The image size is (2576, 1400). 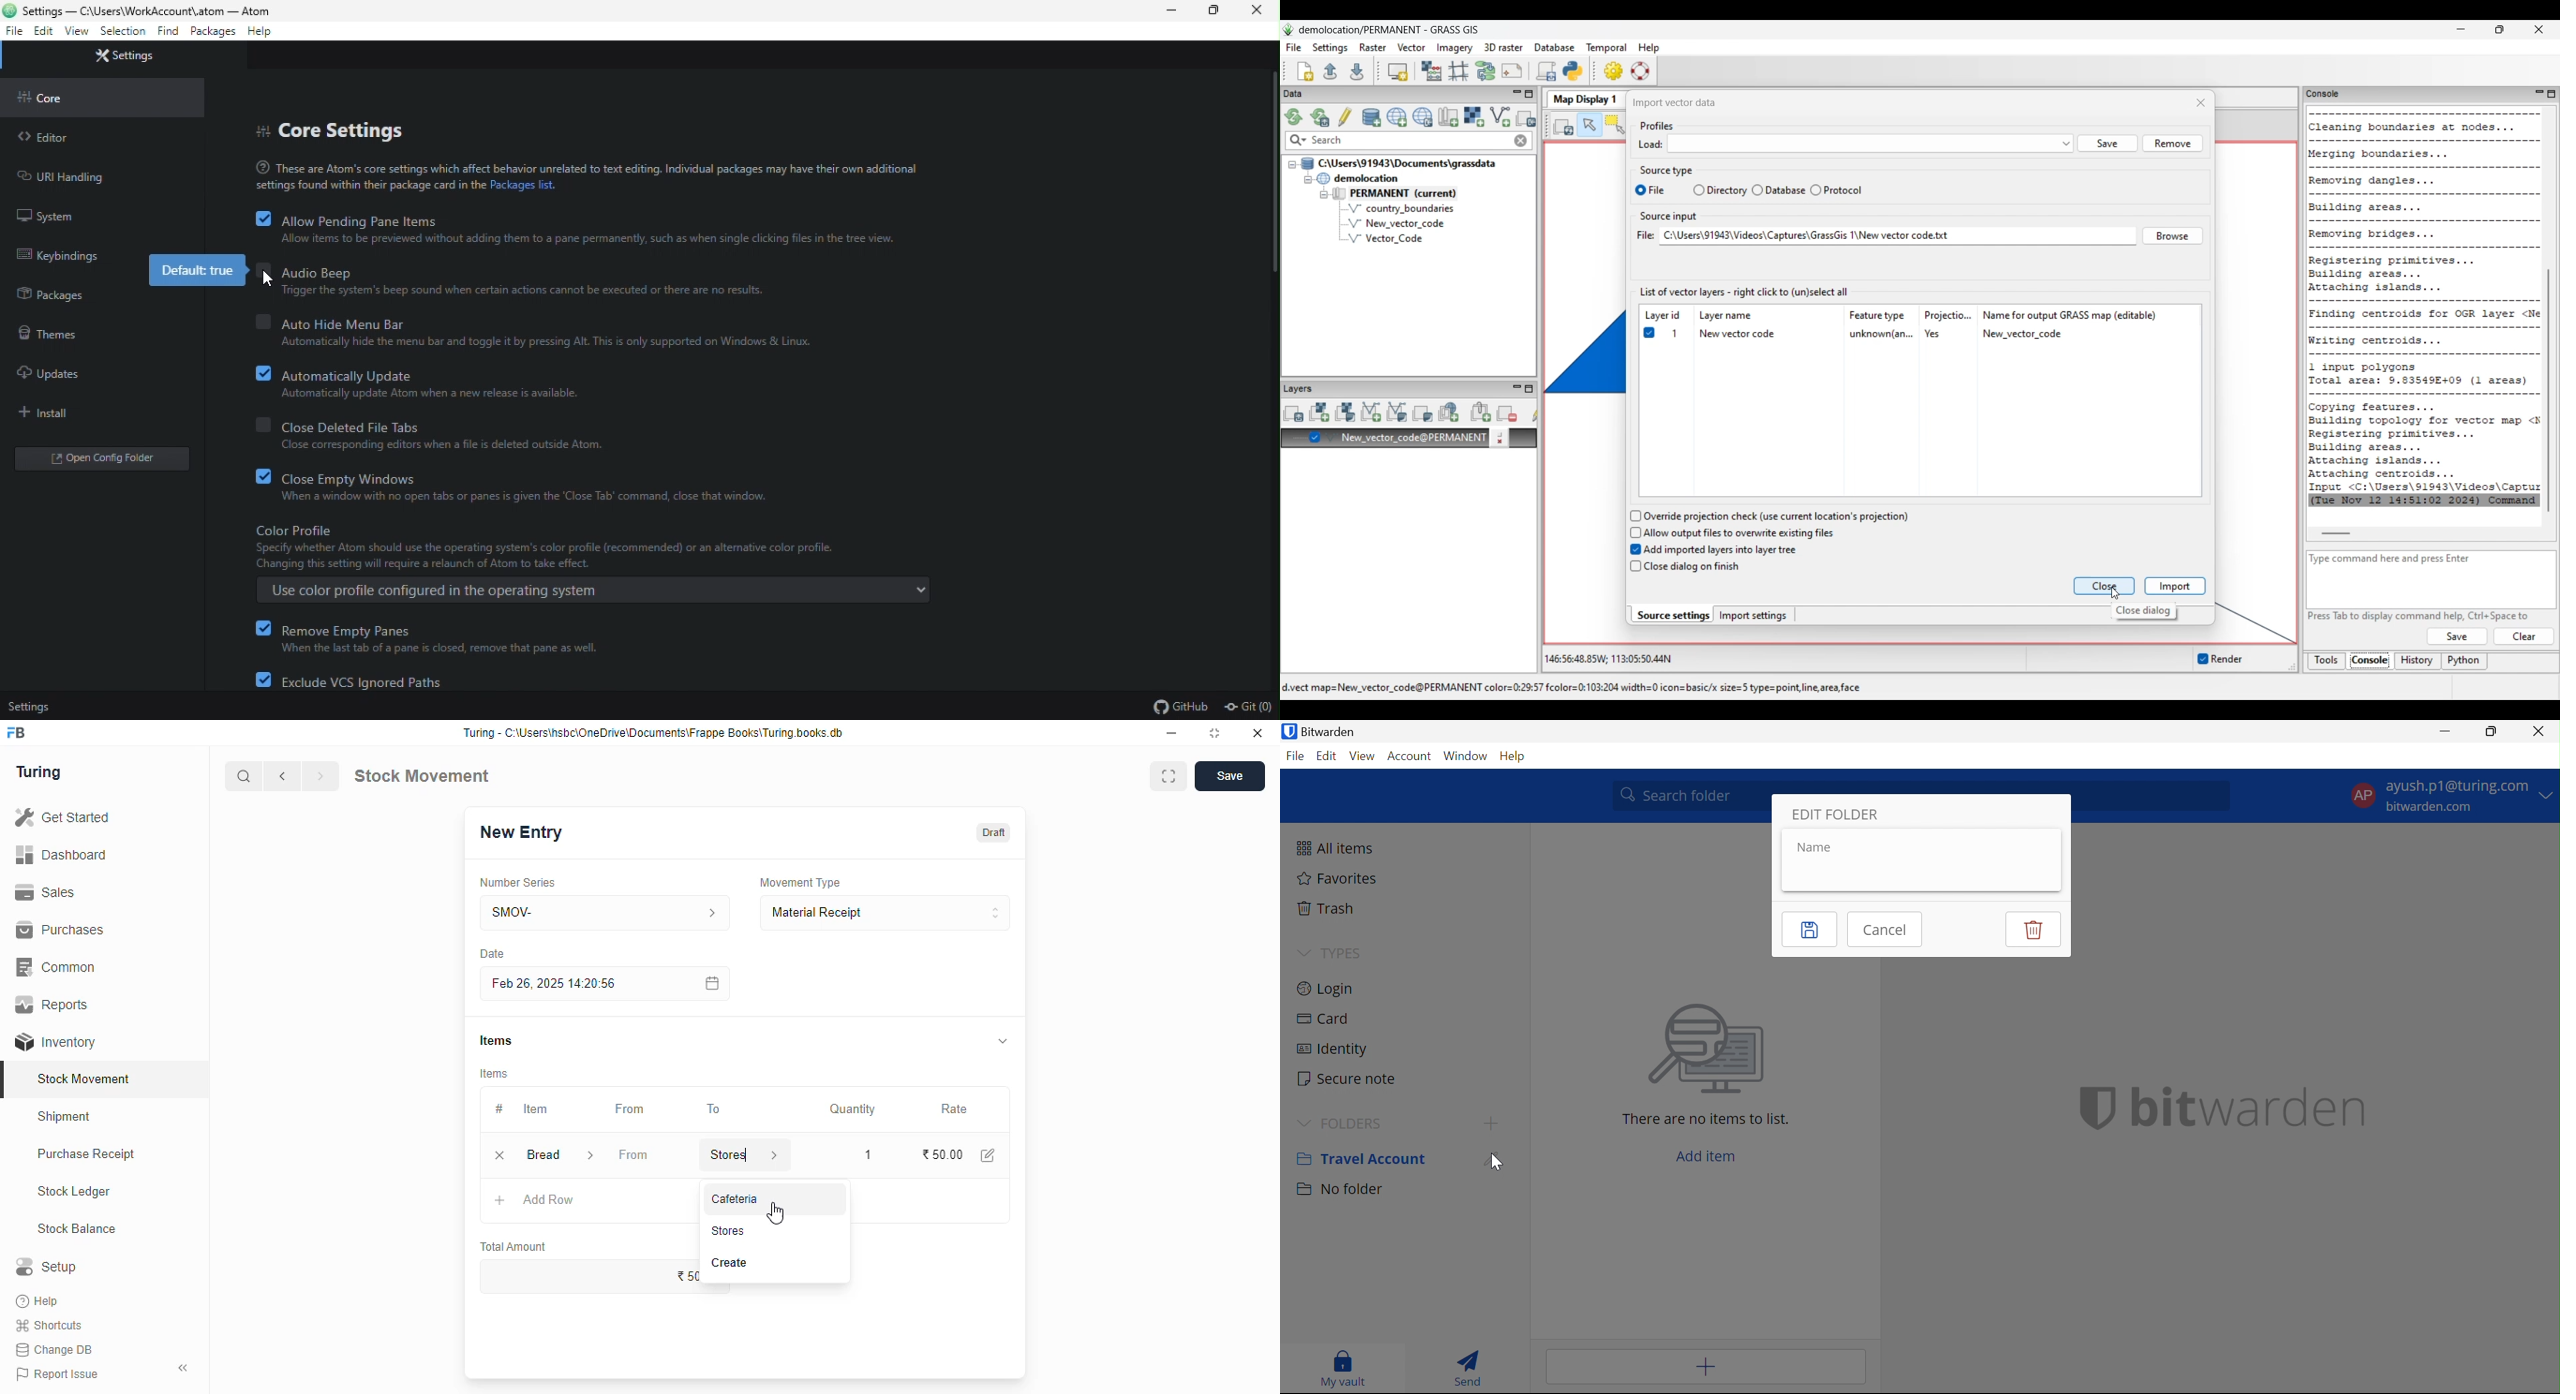 What do you see at coordinates (1496, 1159) in the screenshot?
I see `Edit` at bounding box center [1496, 1159].